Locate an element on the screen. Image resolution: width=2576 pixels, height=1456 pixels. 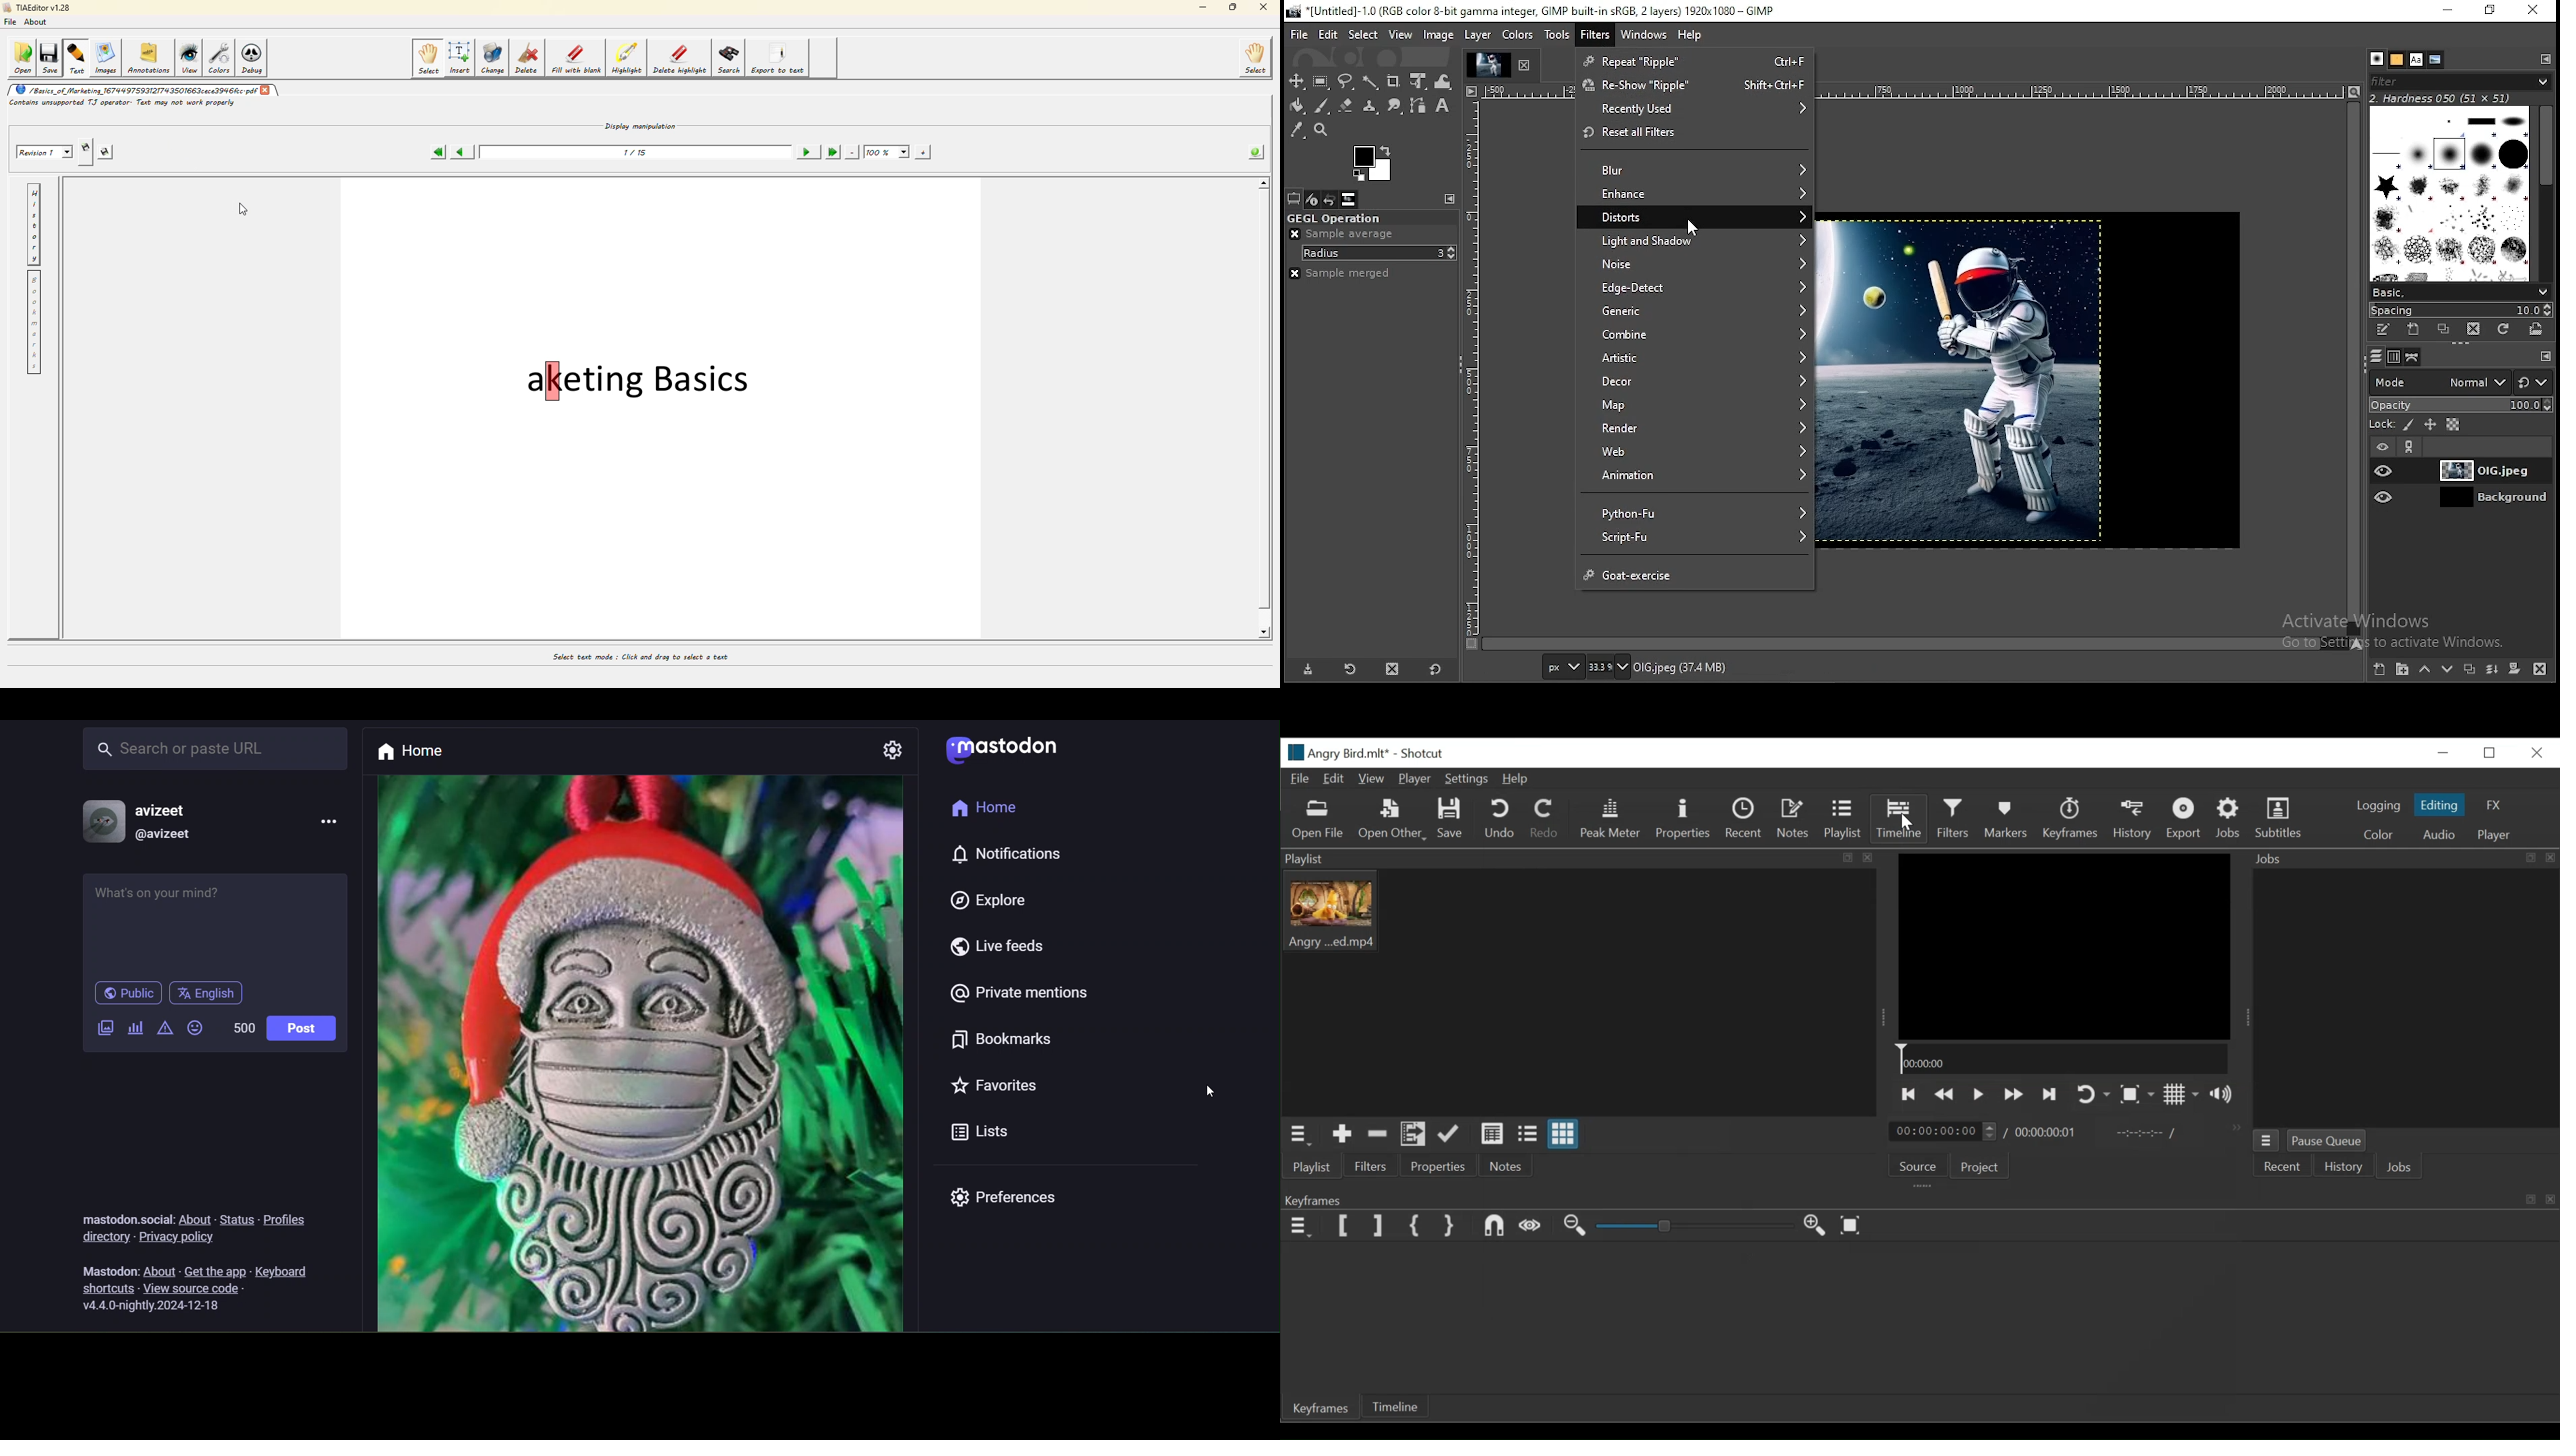
radius is located at coordinates (1380, 253).